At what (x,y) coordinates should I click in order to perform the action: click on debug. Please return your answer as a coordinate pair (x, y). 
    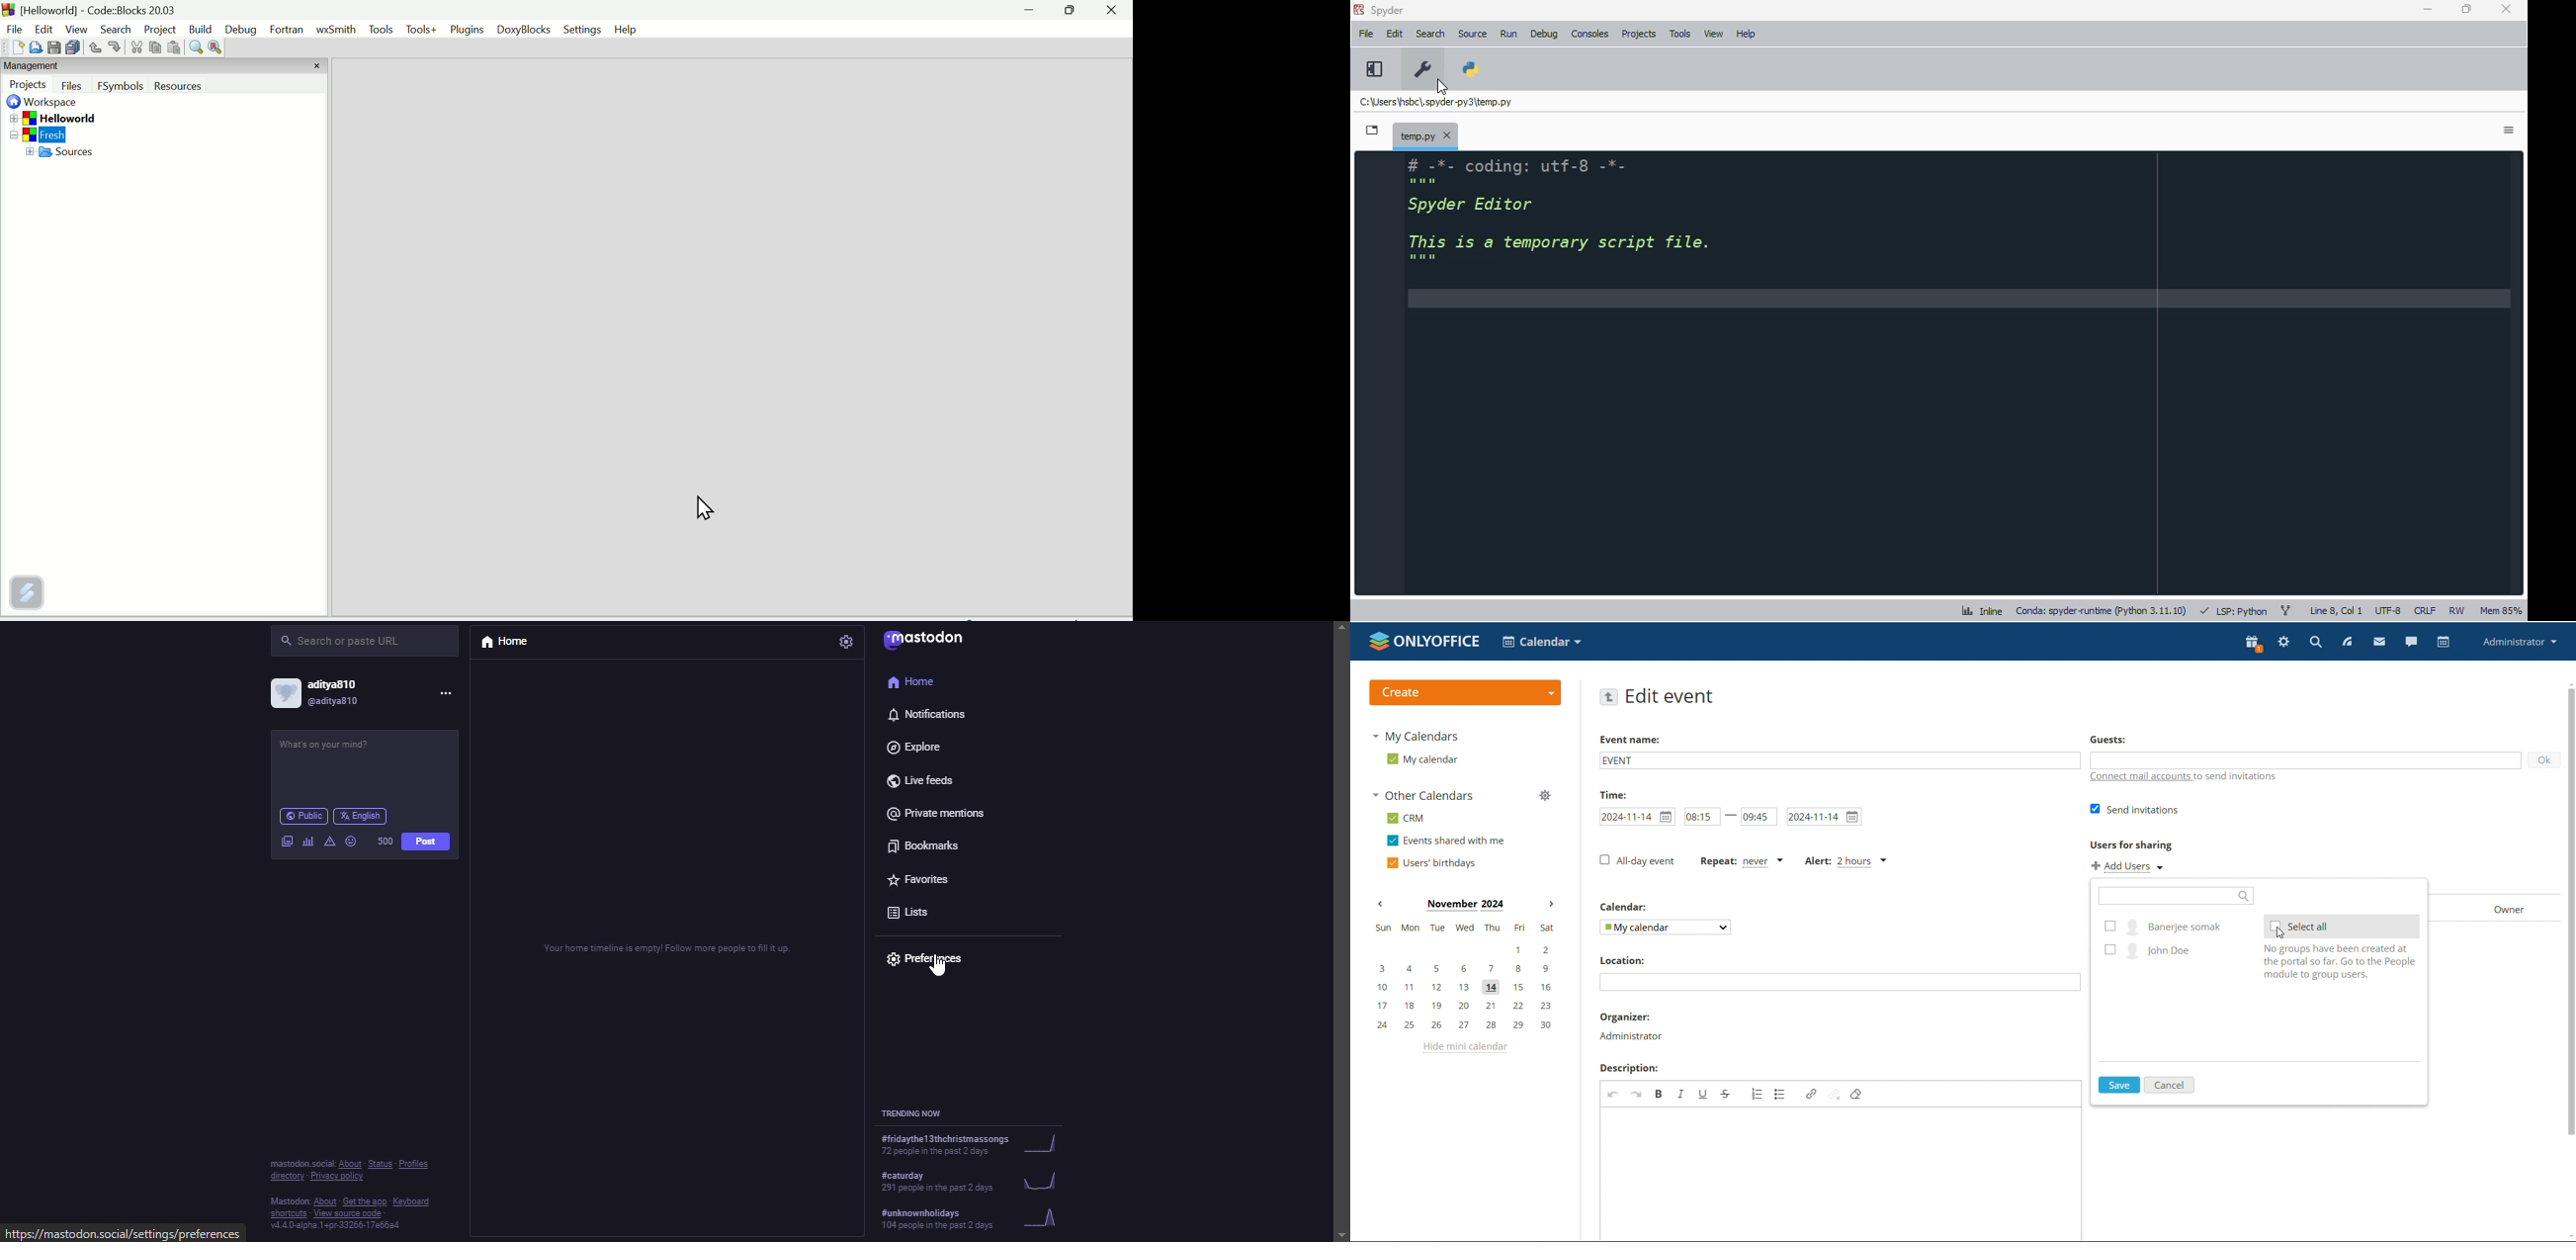
    Looking at the image, I should click on (1545, 33).